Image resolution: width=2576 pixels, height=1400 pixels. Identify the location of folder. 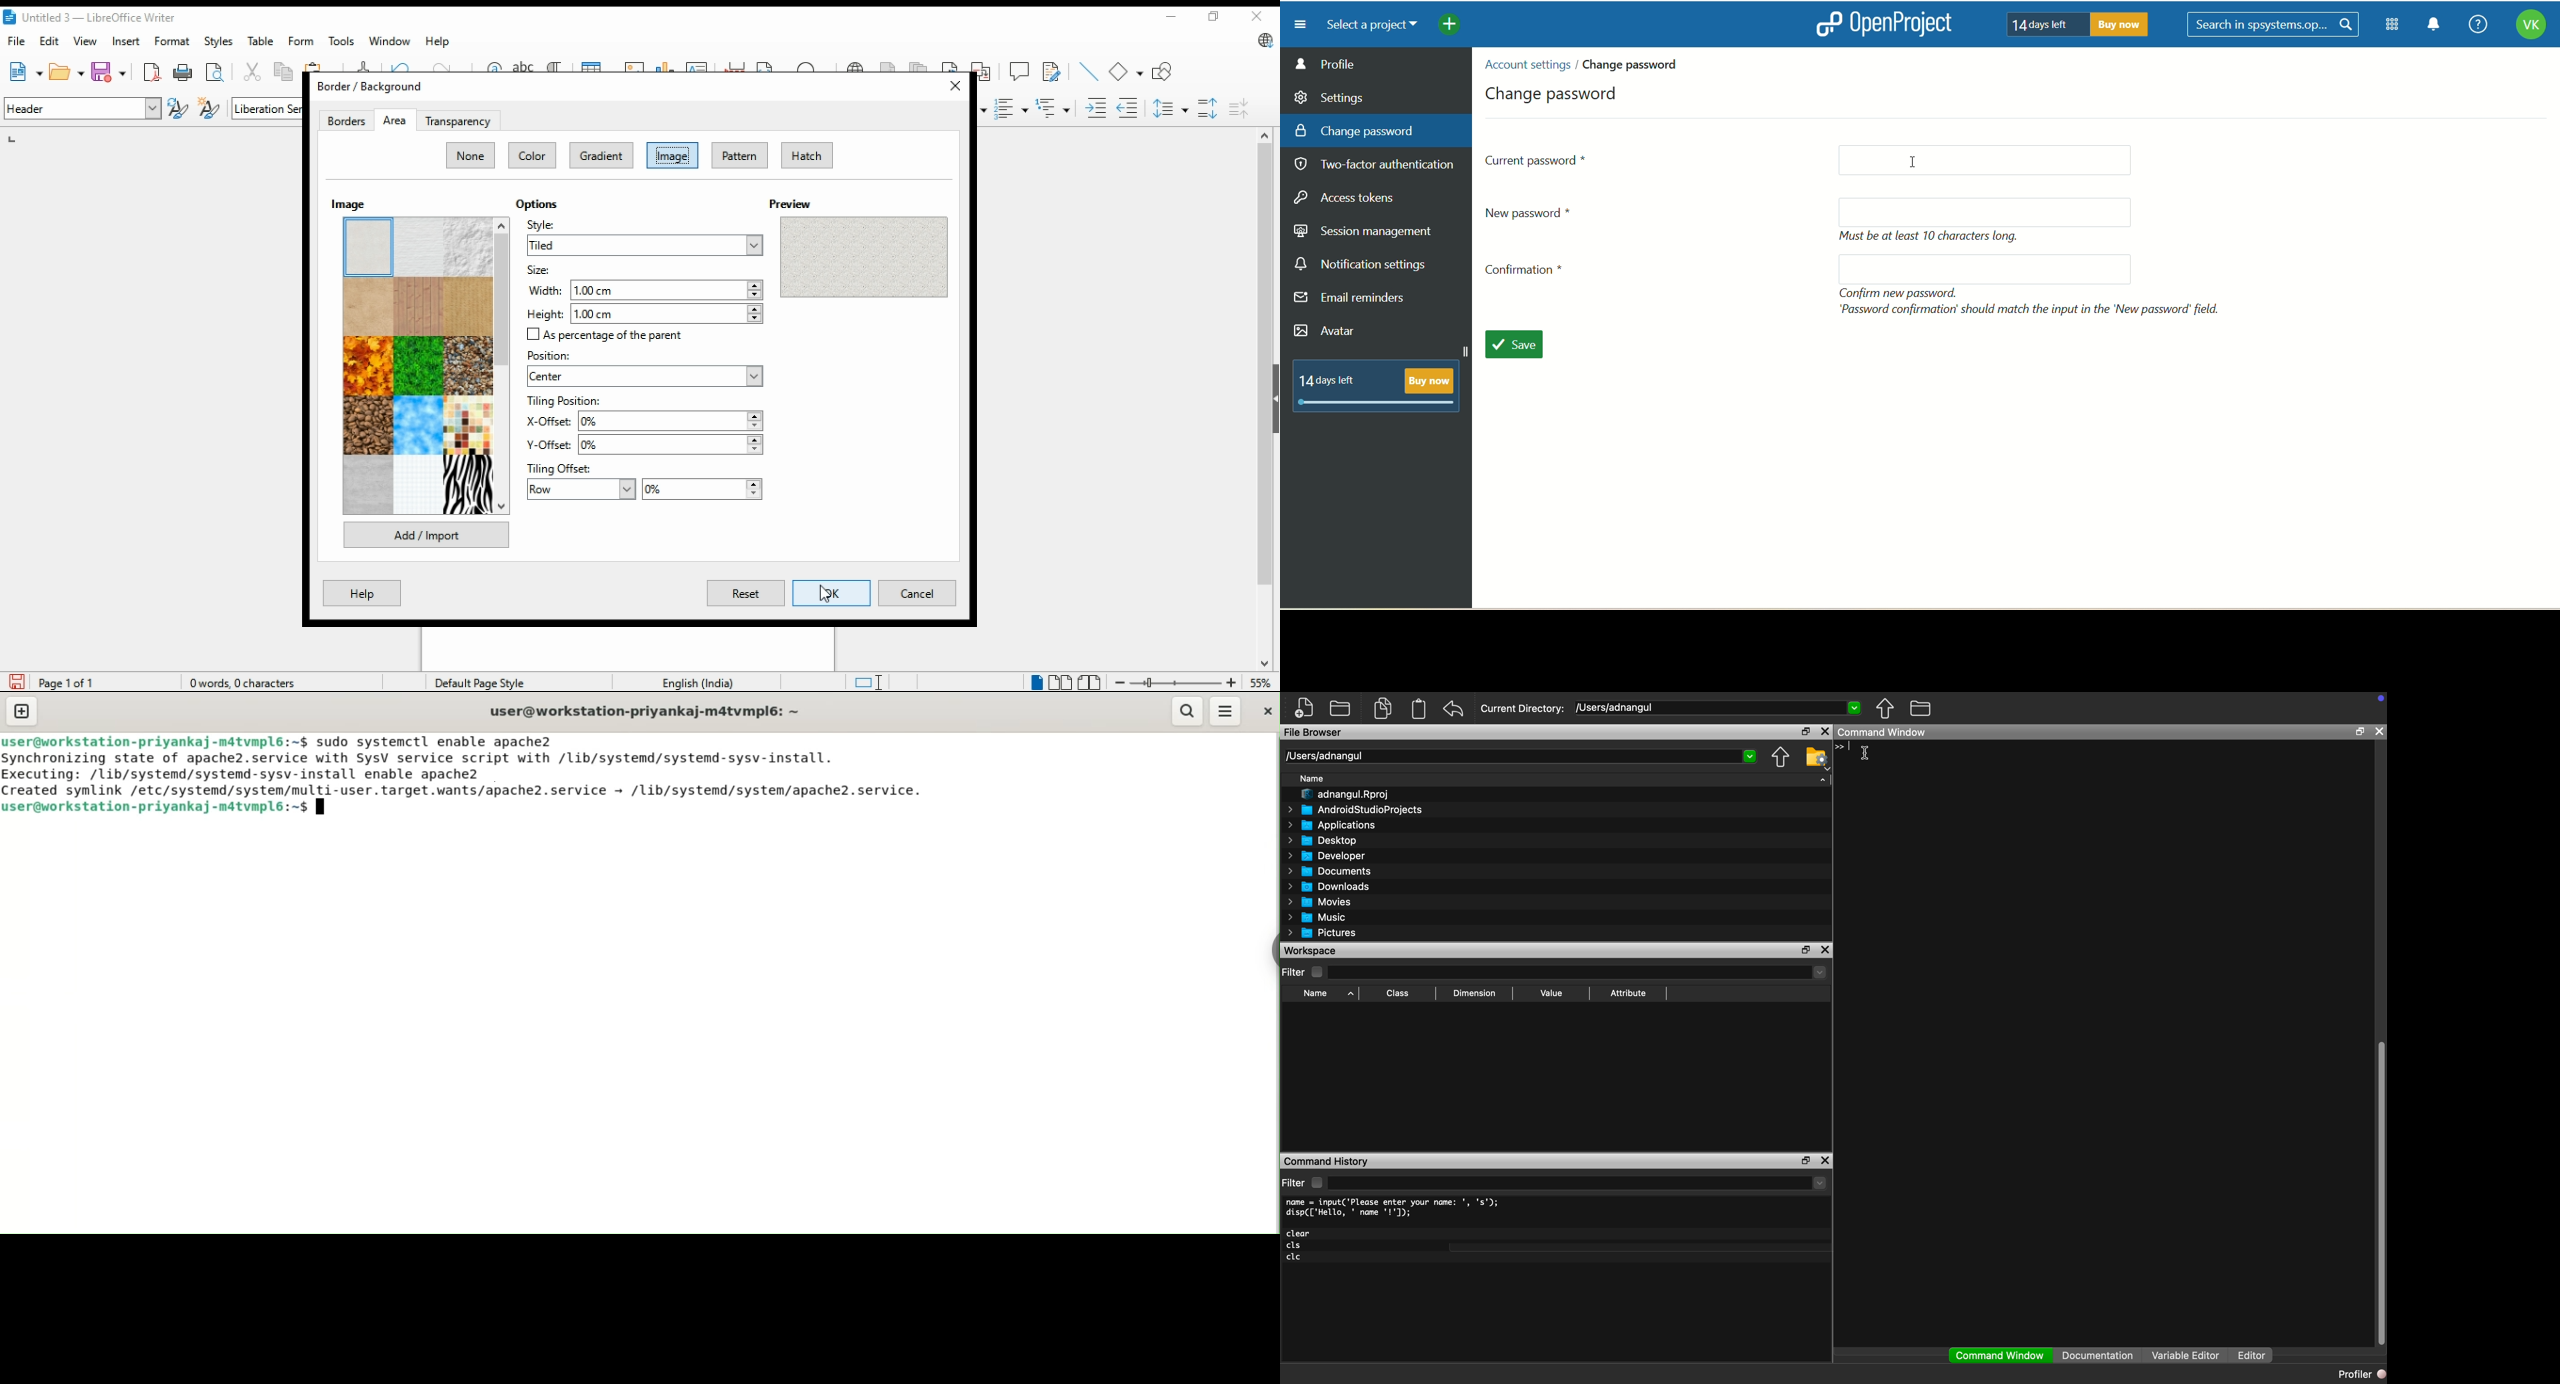
(1921, 708).